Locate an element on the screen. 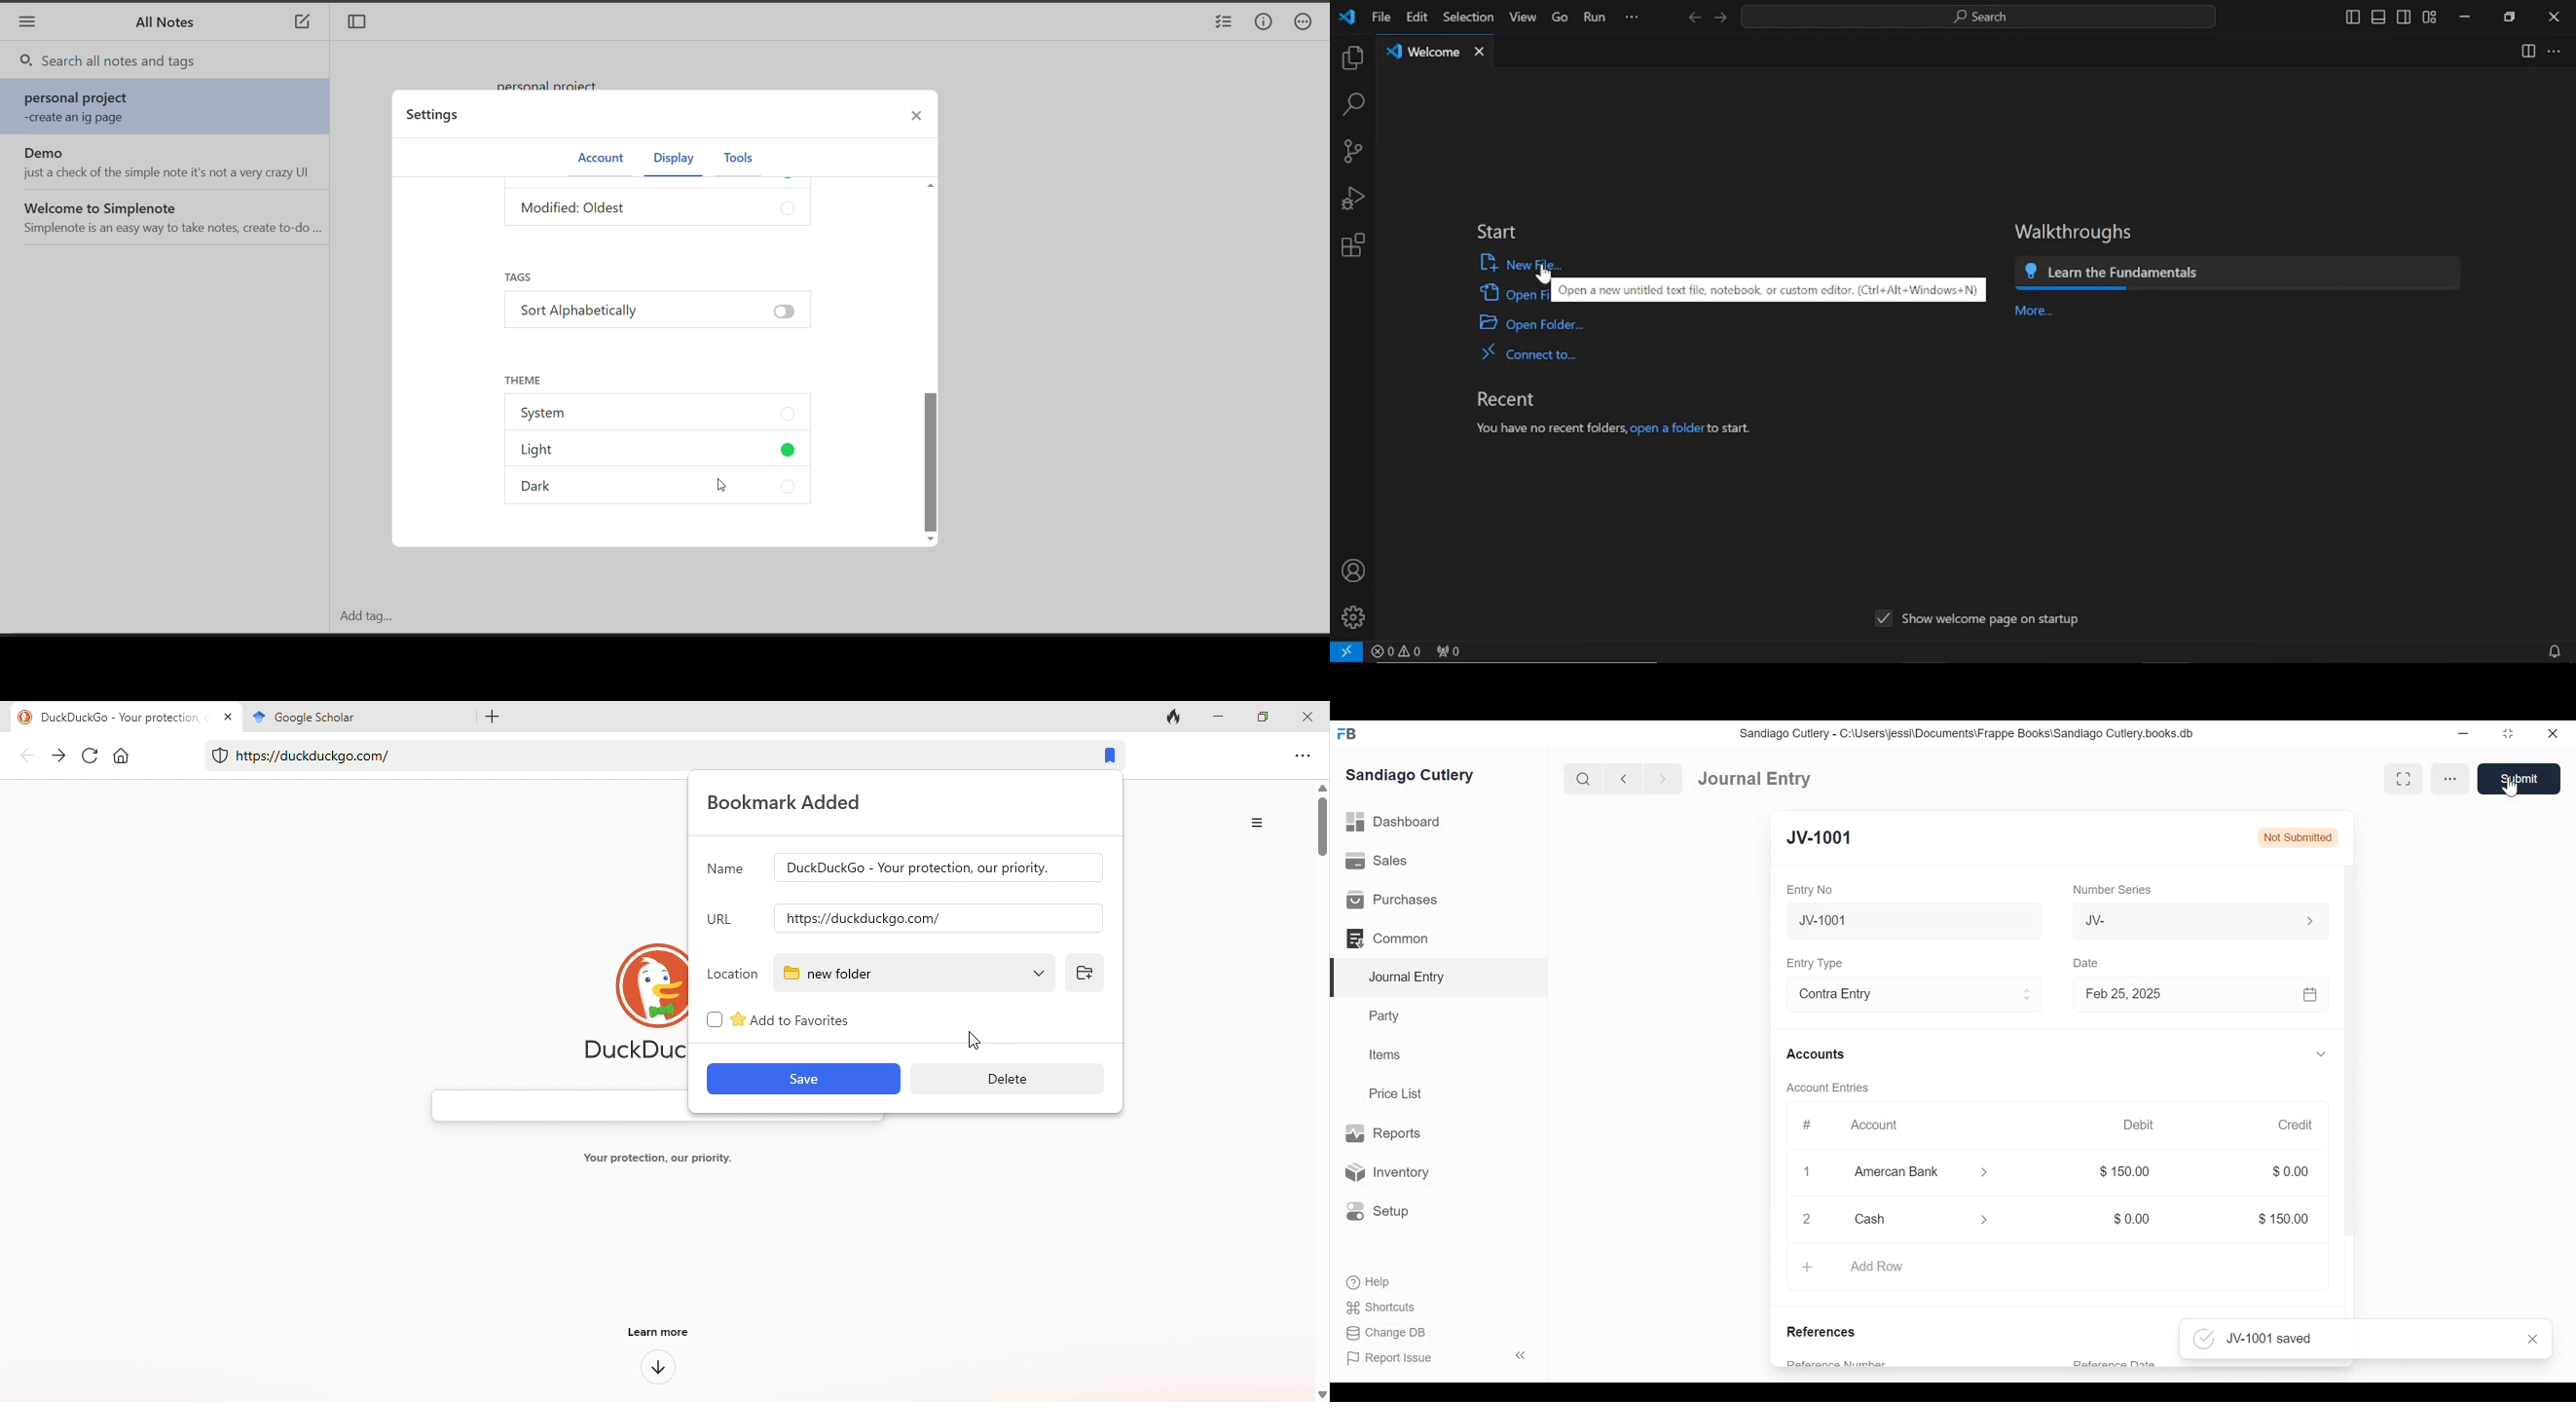 Image resolution: width=2576 pixels, height=1428 pixels. Cash is located at coordinates (1907, 1219).